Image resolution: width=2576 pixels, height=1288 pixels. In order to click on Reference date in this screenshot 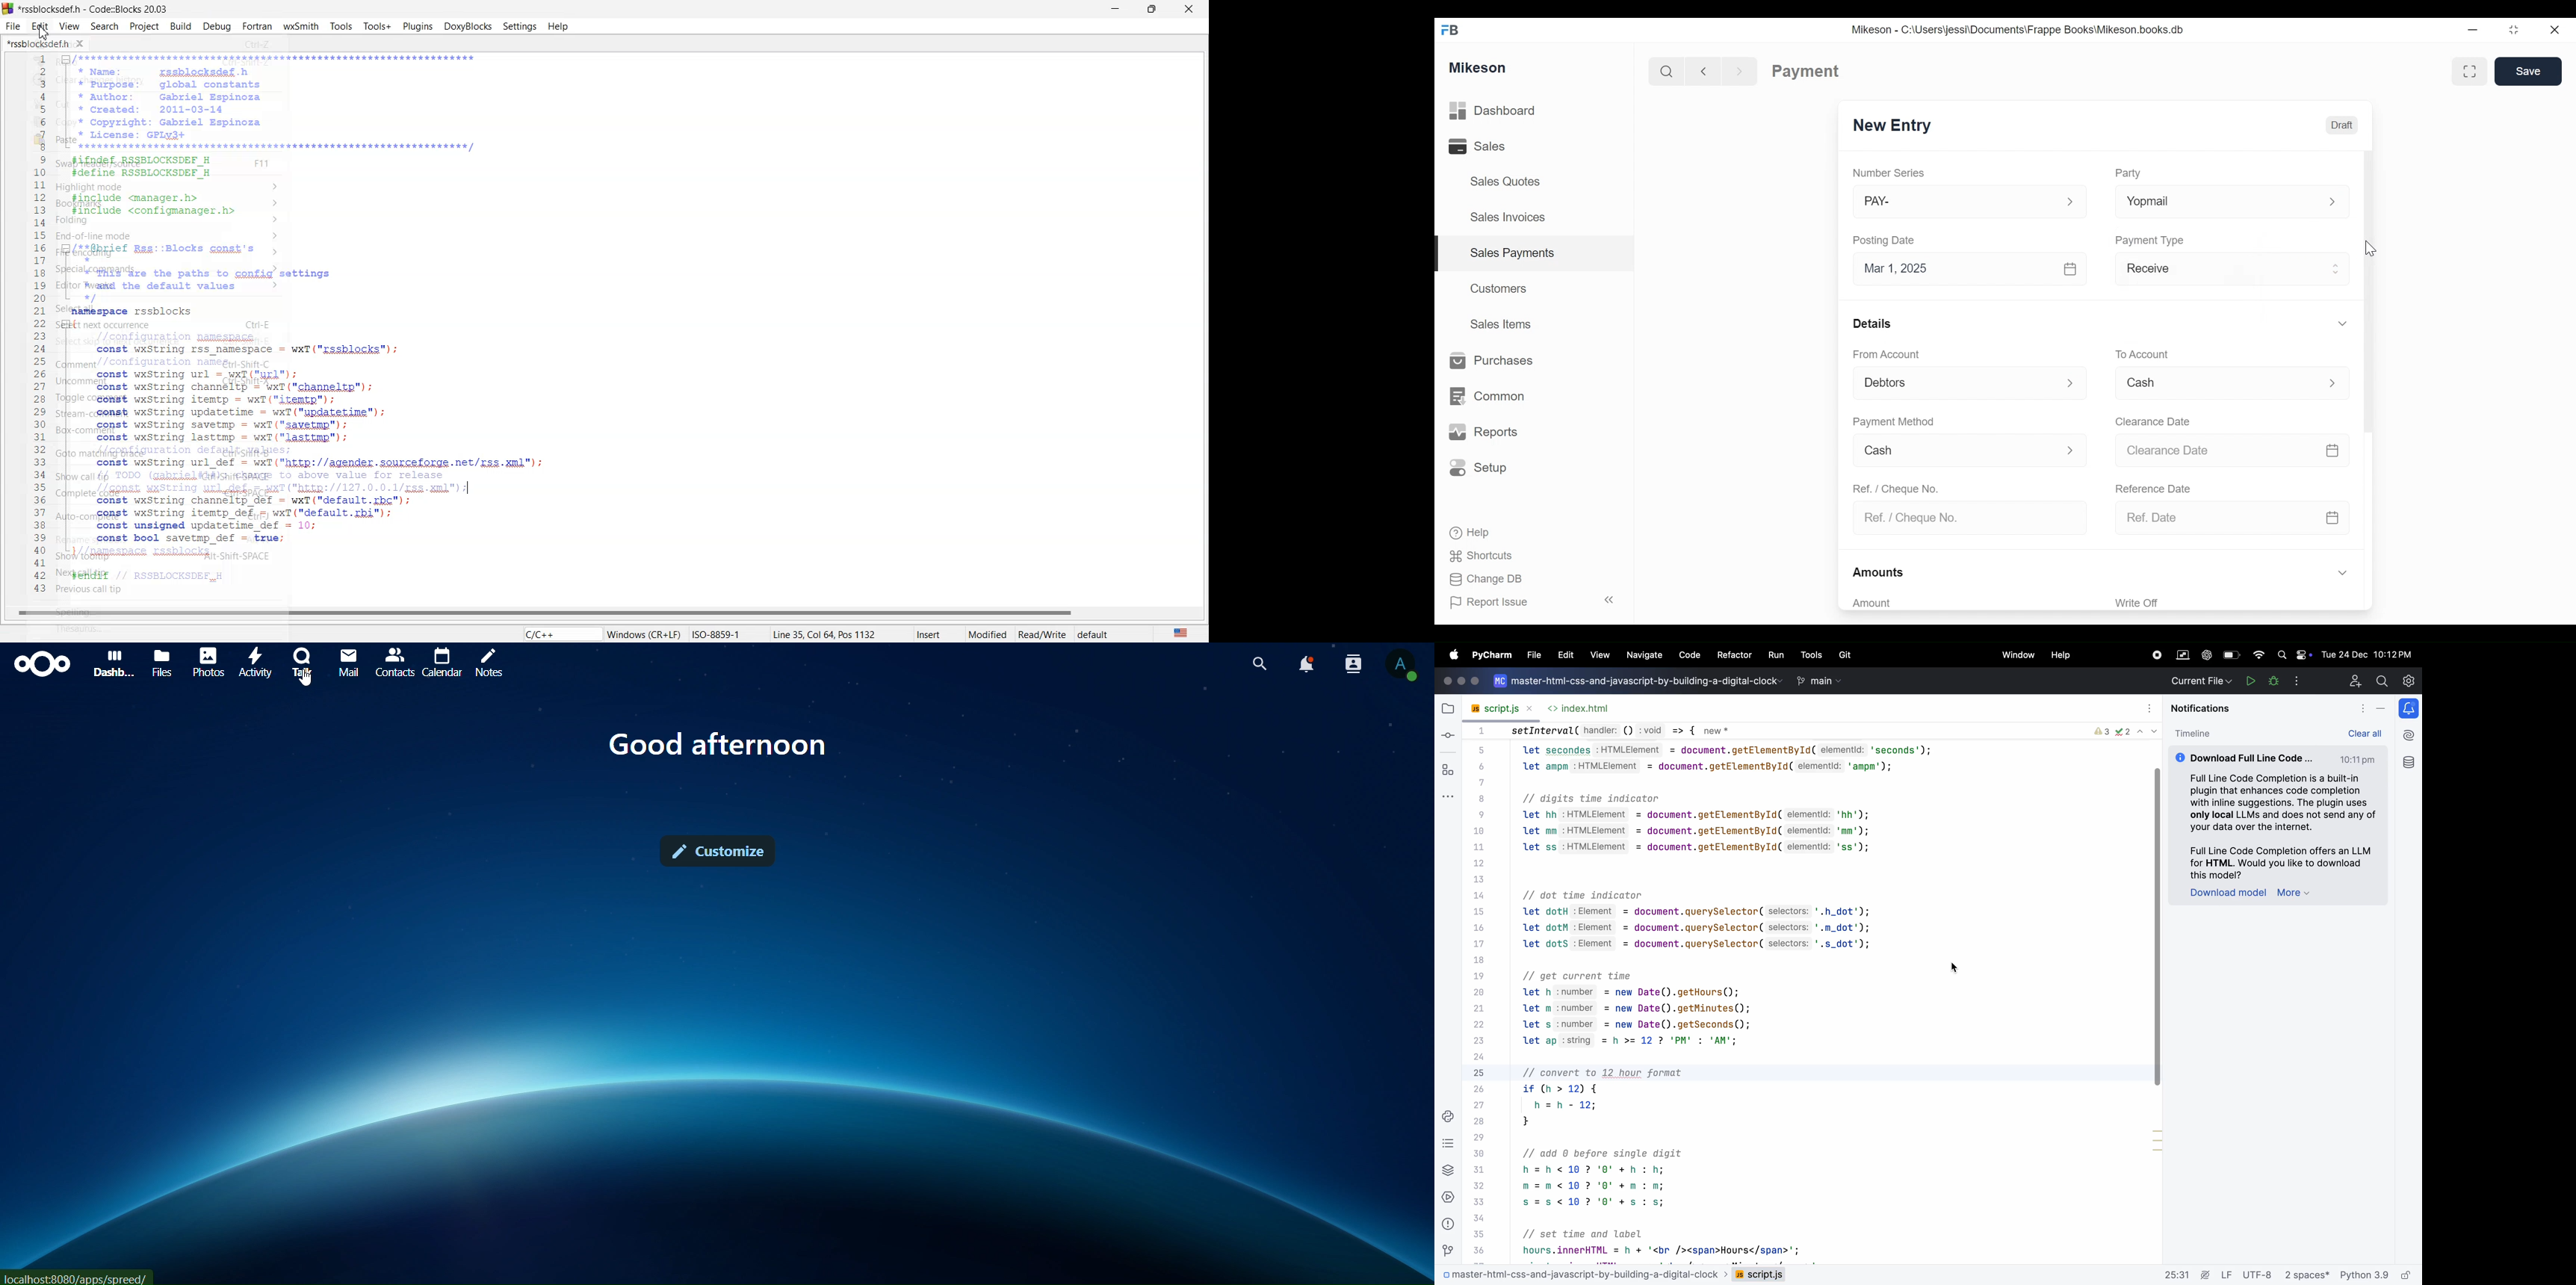, I will do `click(2160, 488)`.